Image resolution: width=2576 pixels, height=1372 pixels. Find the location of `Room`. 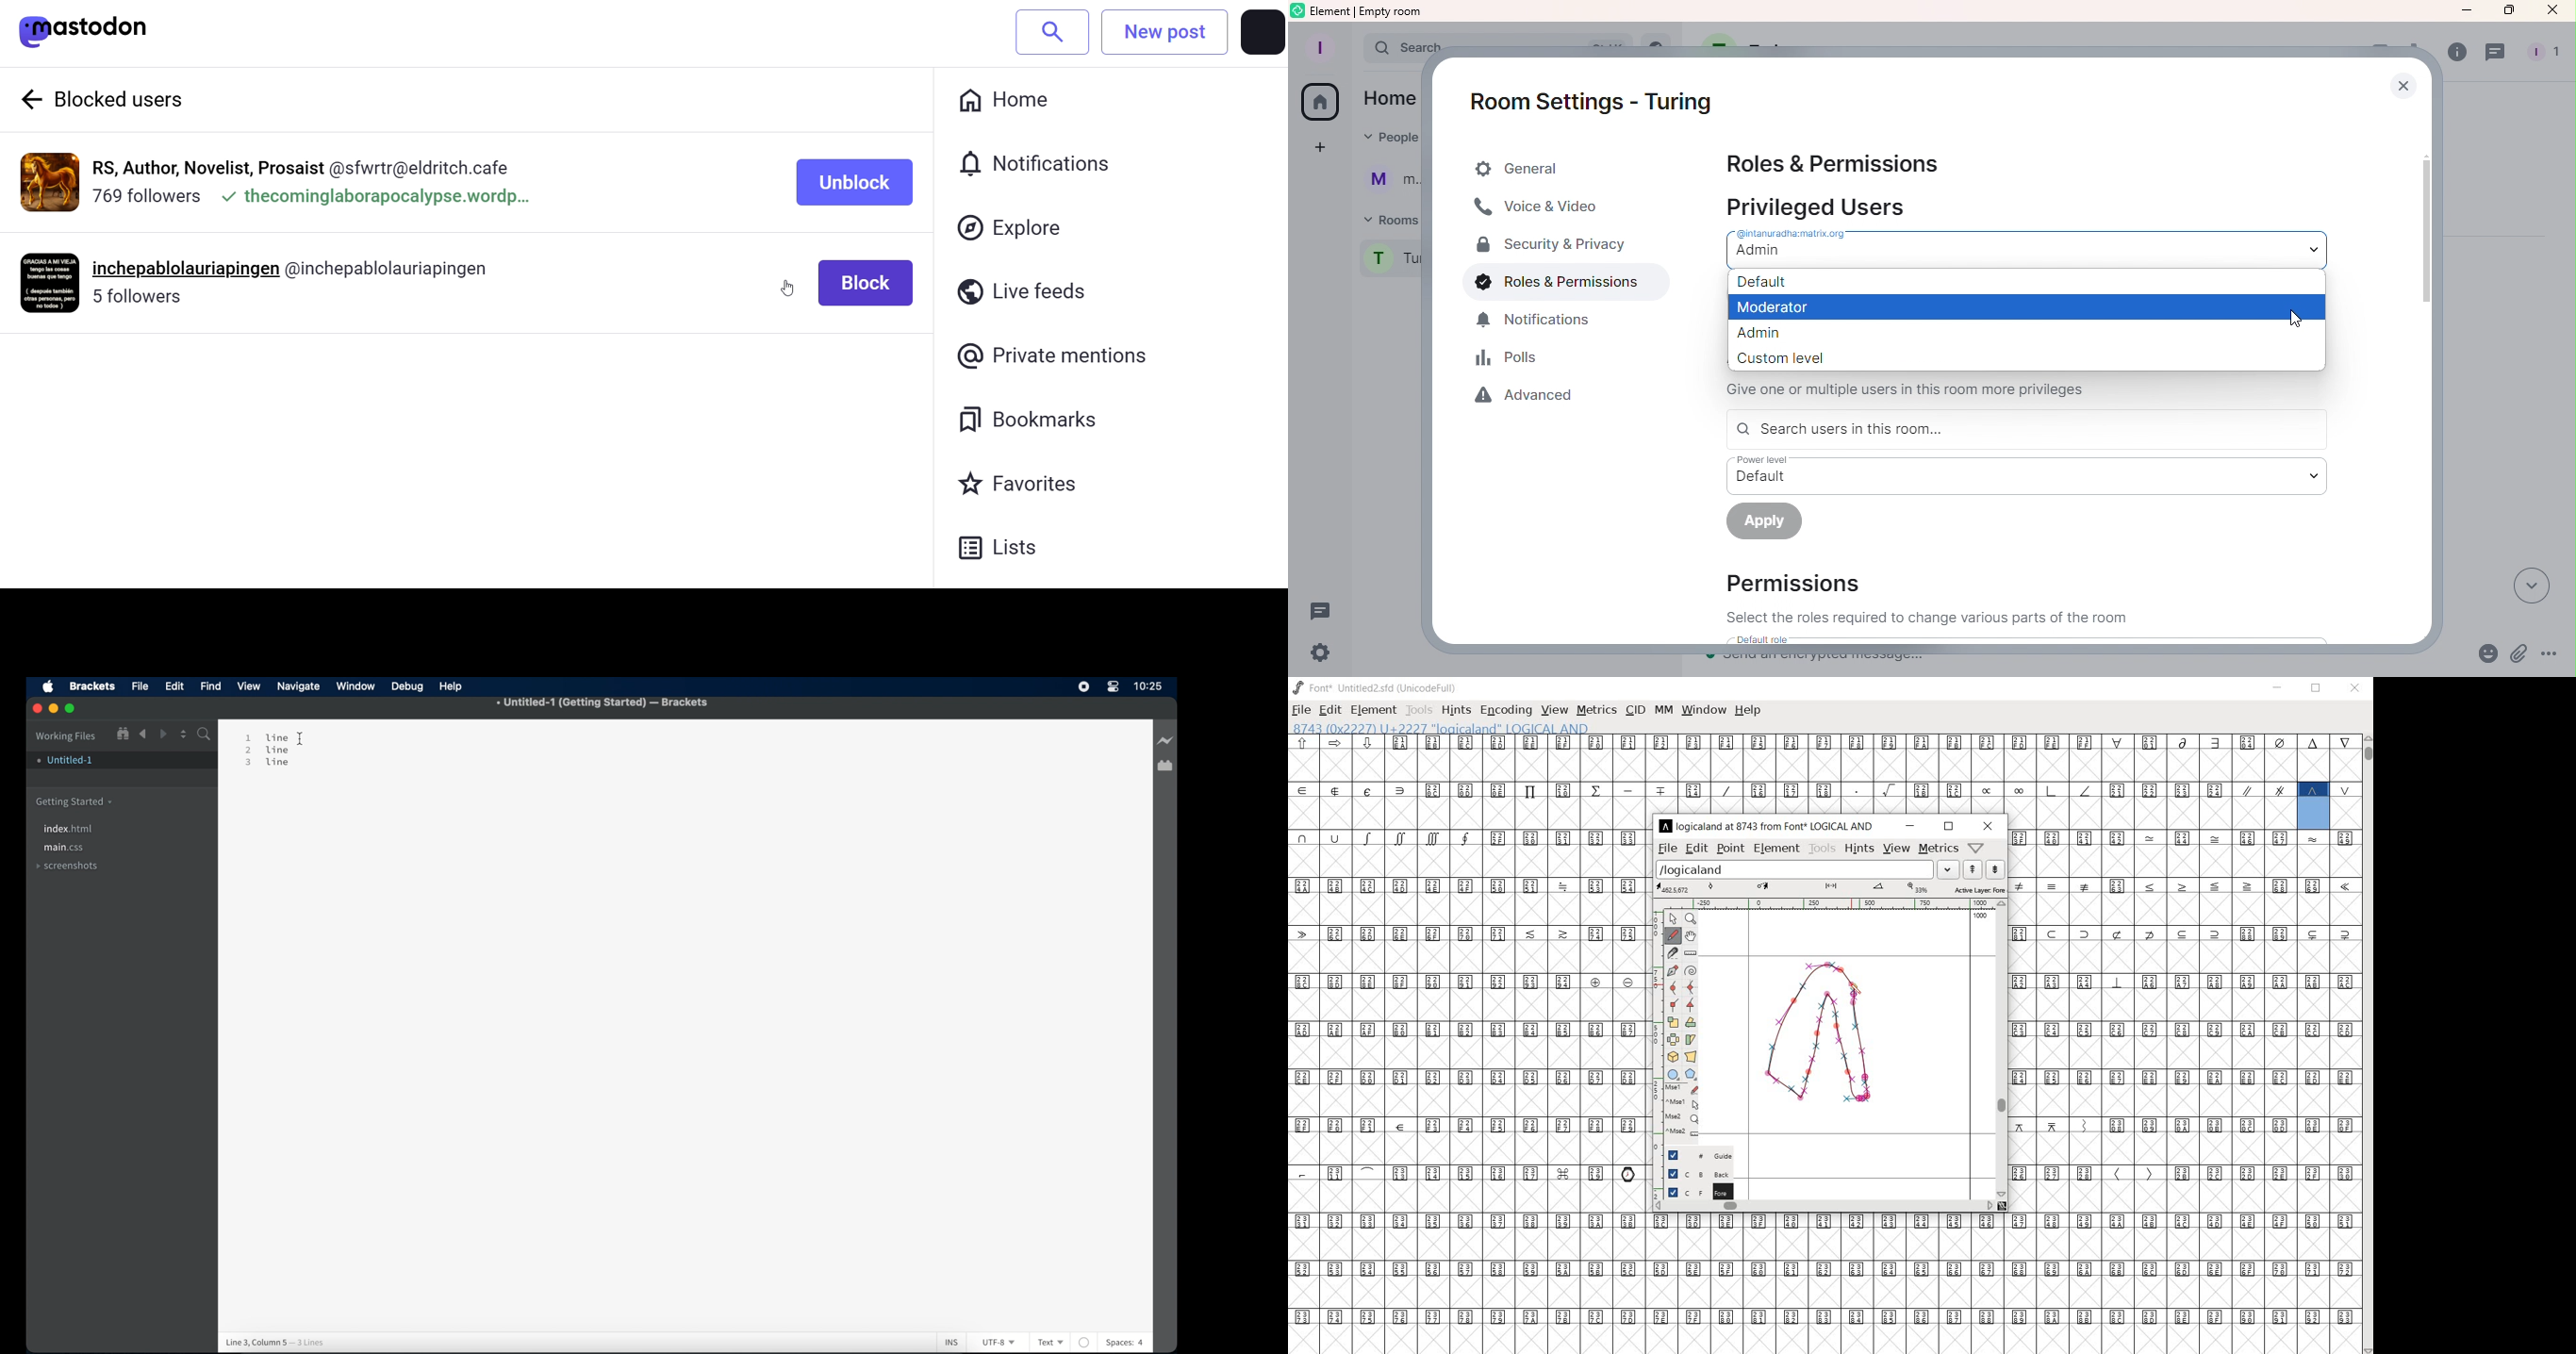

Room is located at coordinates (1386, 262).